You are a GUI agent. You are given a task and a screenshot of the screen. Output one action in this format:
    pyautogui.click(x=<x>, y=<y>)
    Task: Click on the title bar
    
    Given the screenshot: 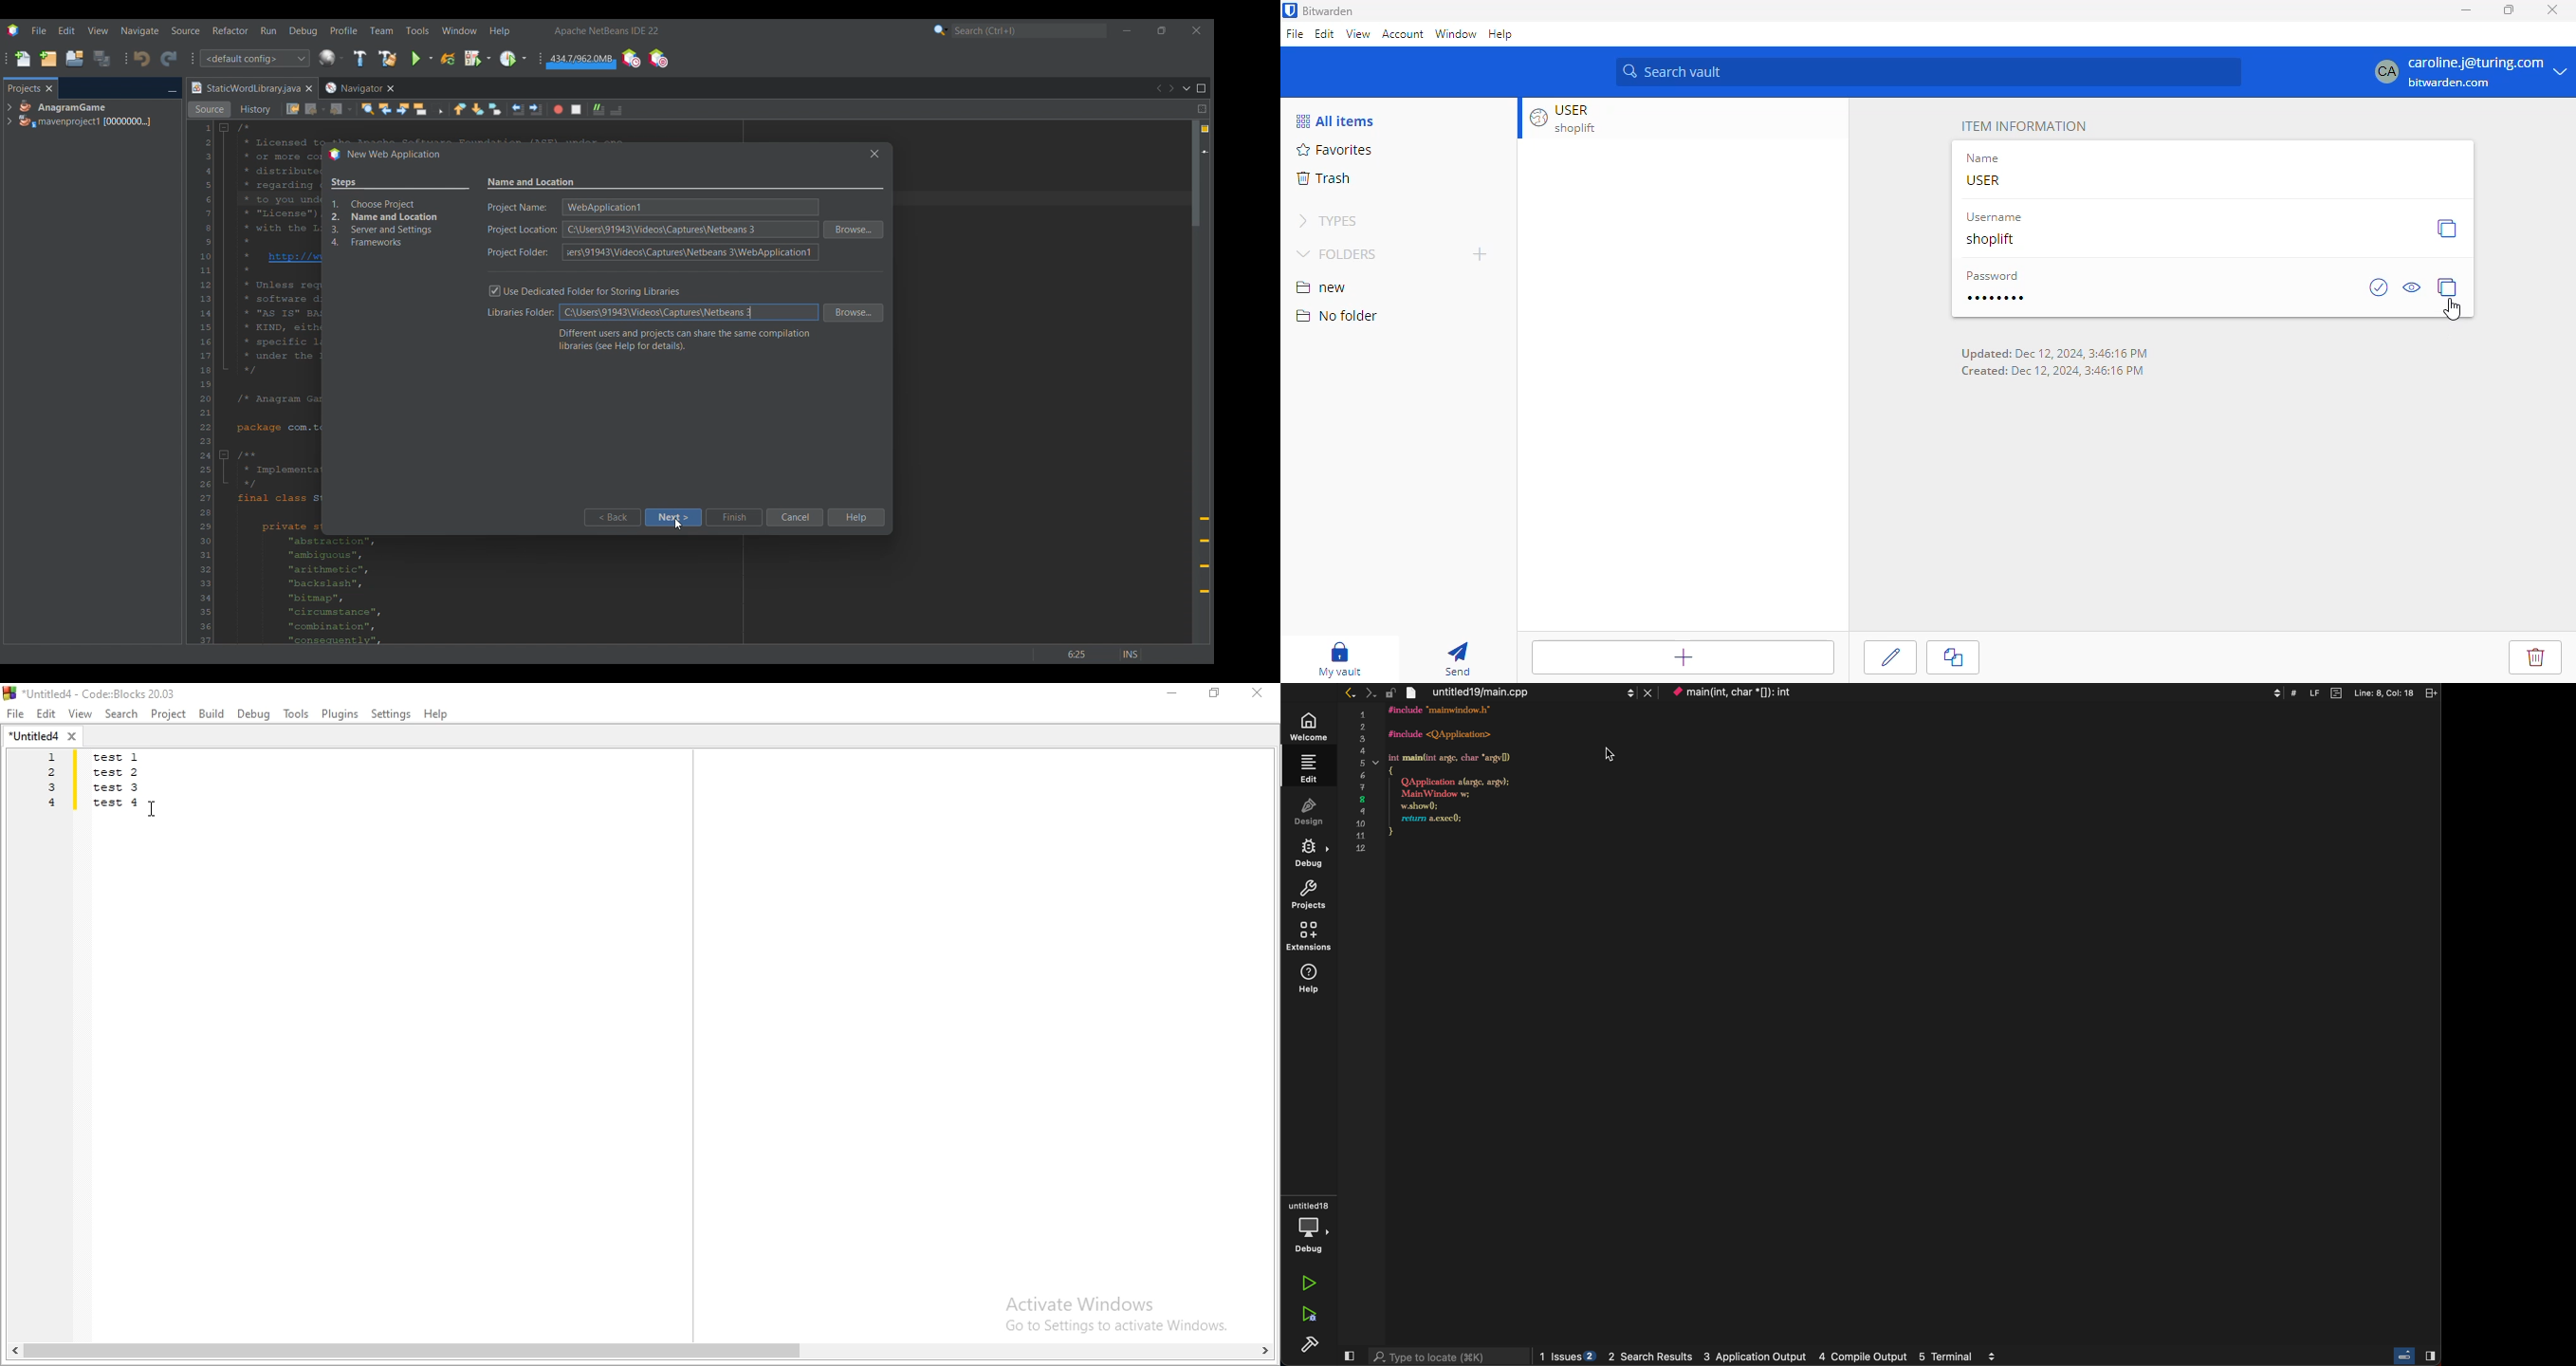 What is the action you would take?
    pyautogui.click(x=98, y=692)
    